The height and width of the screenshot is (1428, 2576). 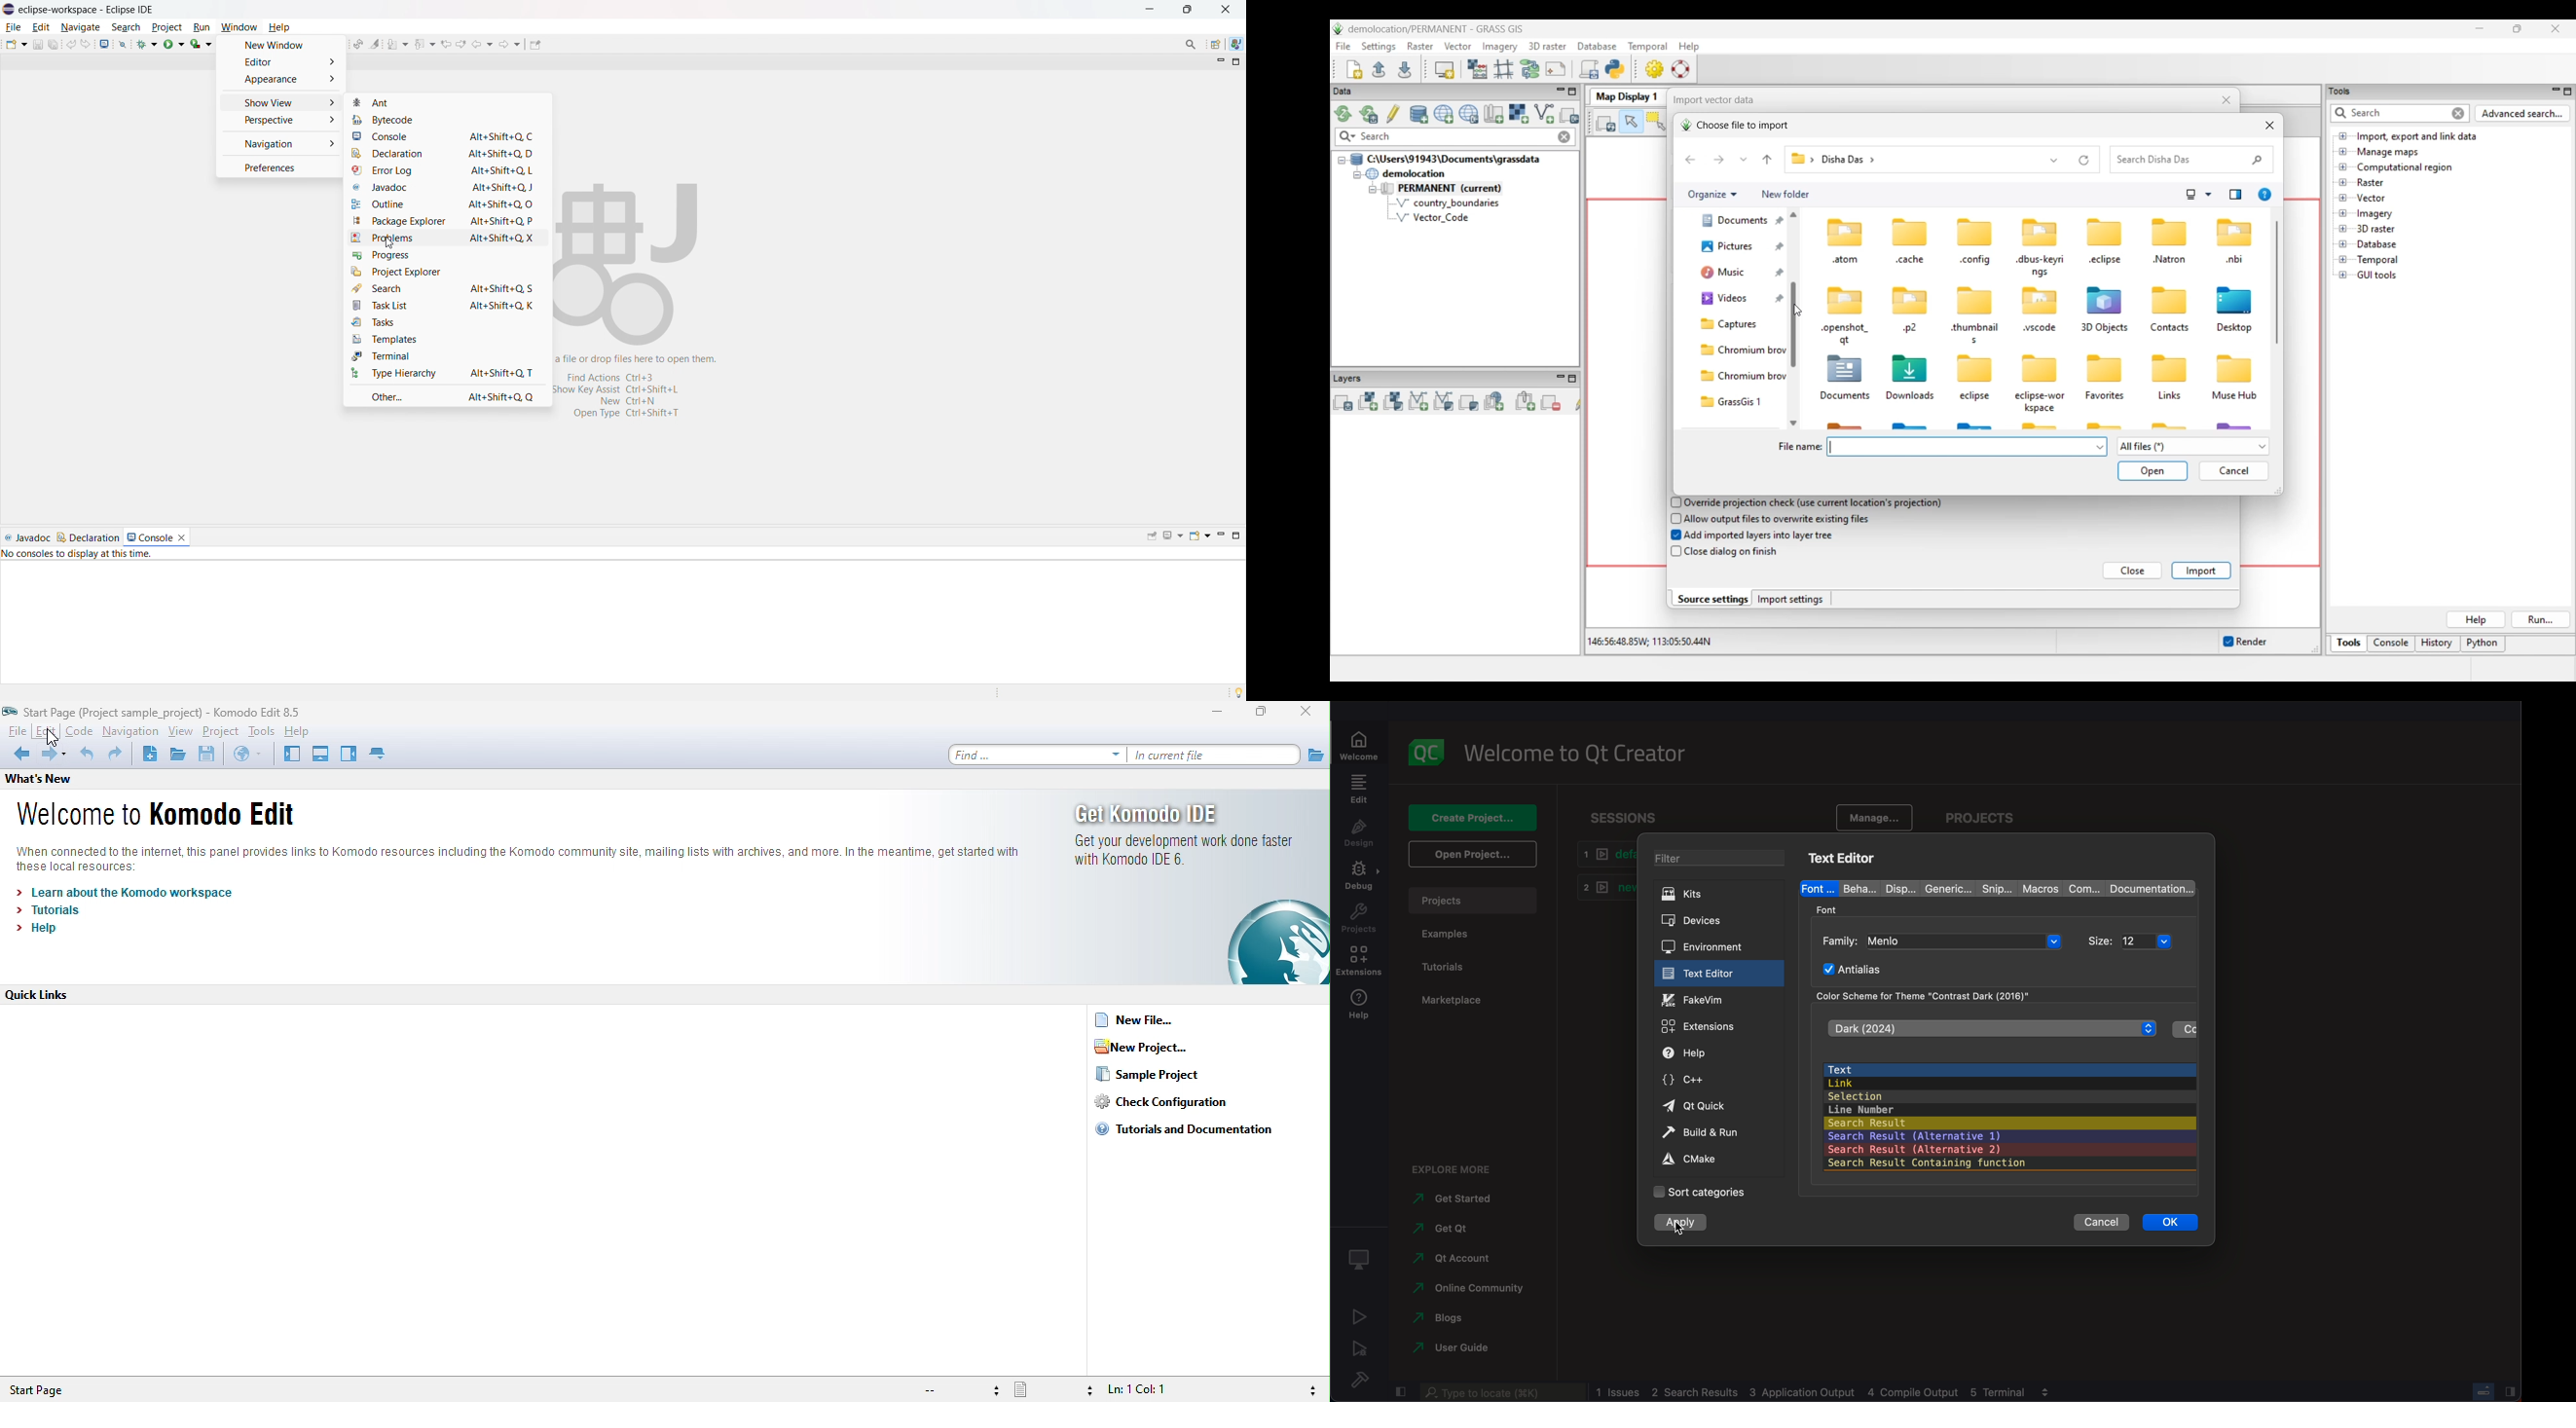 What do you see at coordinates (448, 237) in the screenshot?
I see `problems` at bounding box center [448, 237].